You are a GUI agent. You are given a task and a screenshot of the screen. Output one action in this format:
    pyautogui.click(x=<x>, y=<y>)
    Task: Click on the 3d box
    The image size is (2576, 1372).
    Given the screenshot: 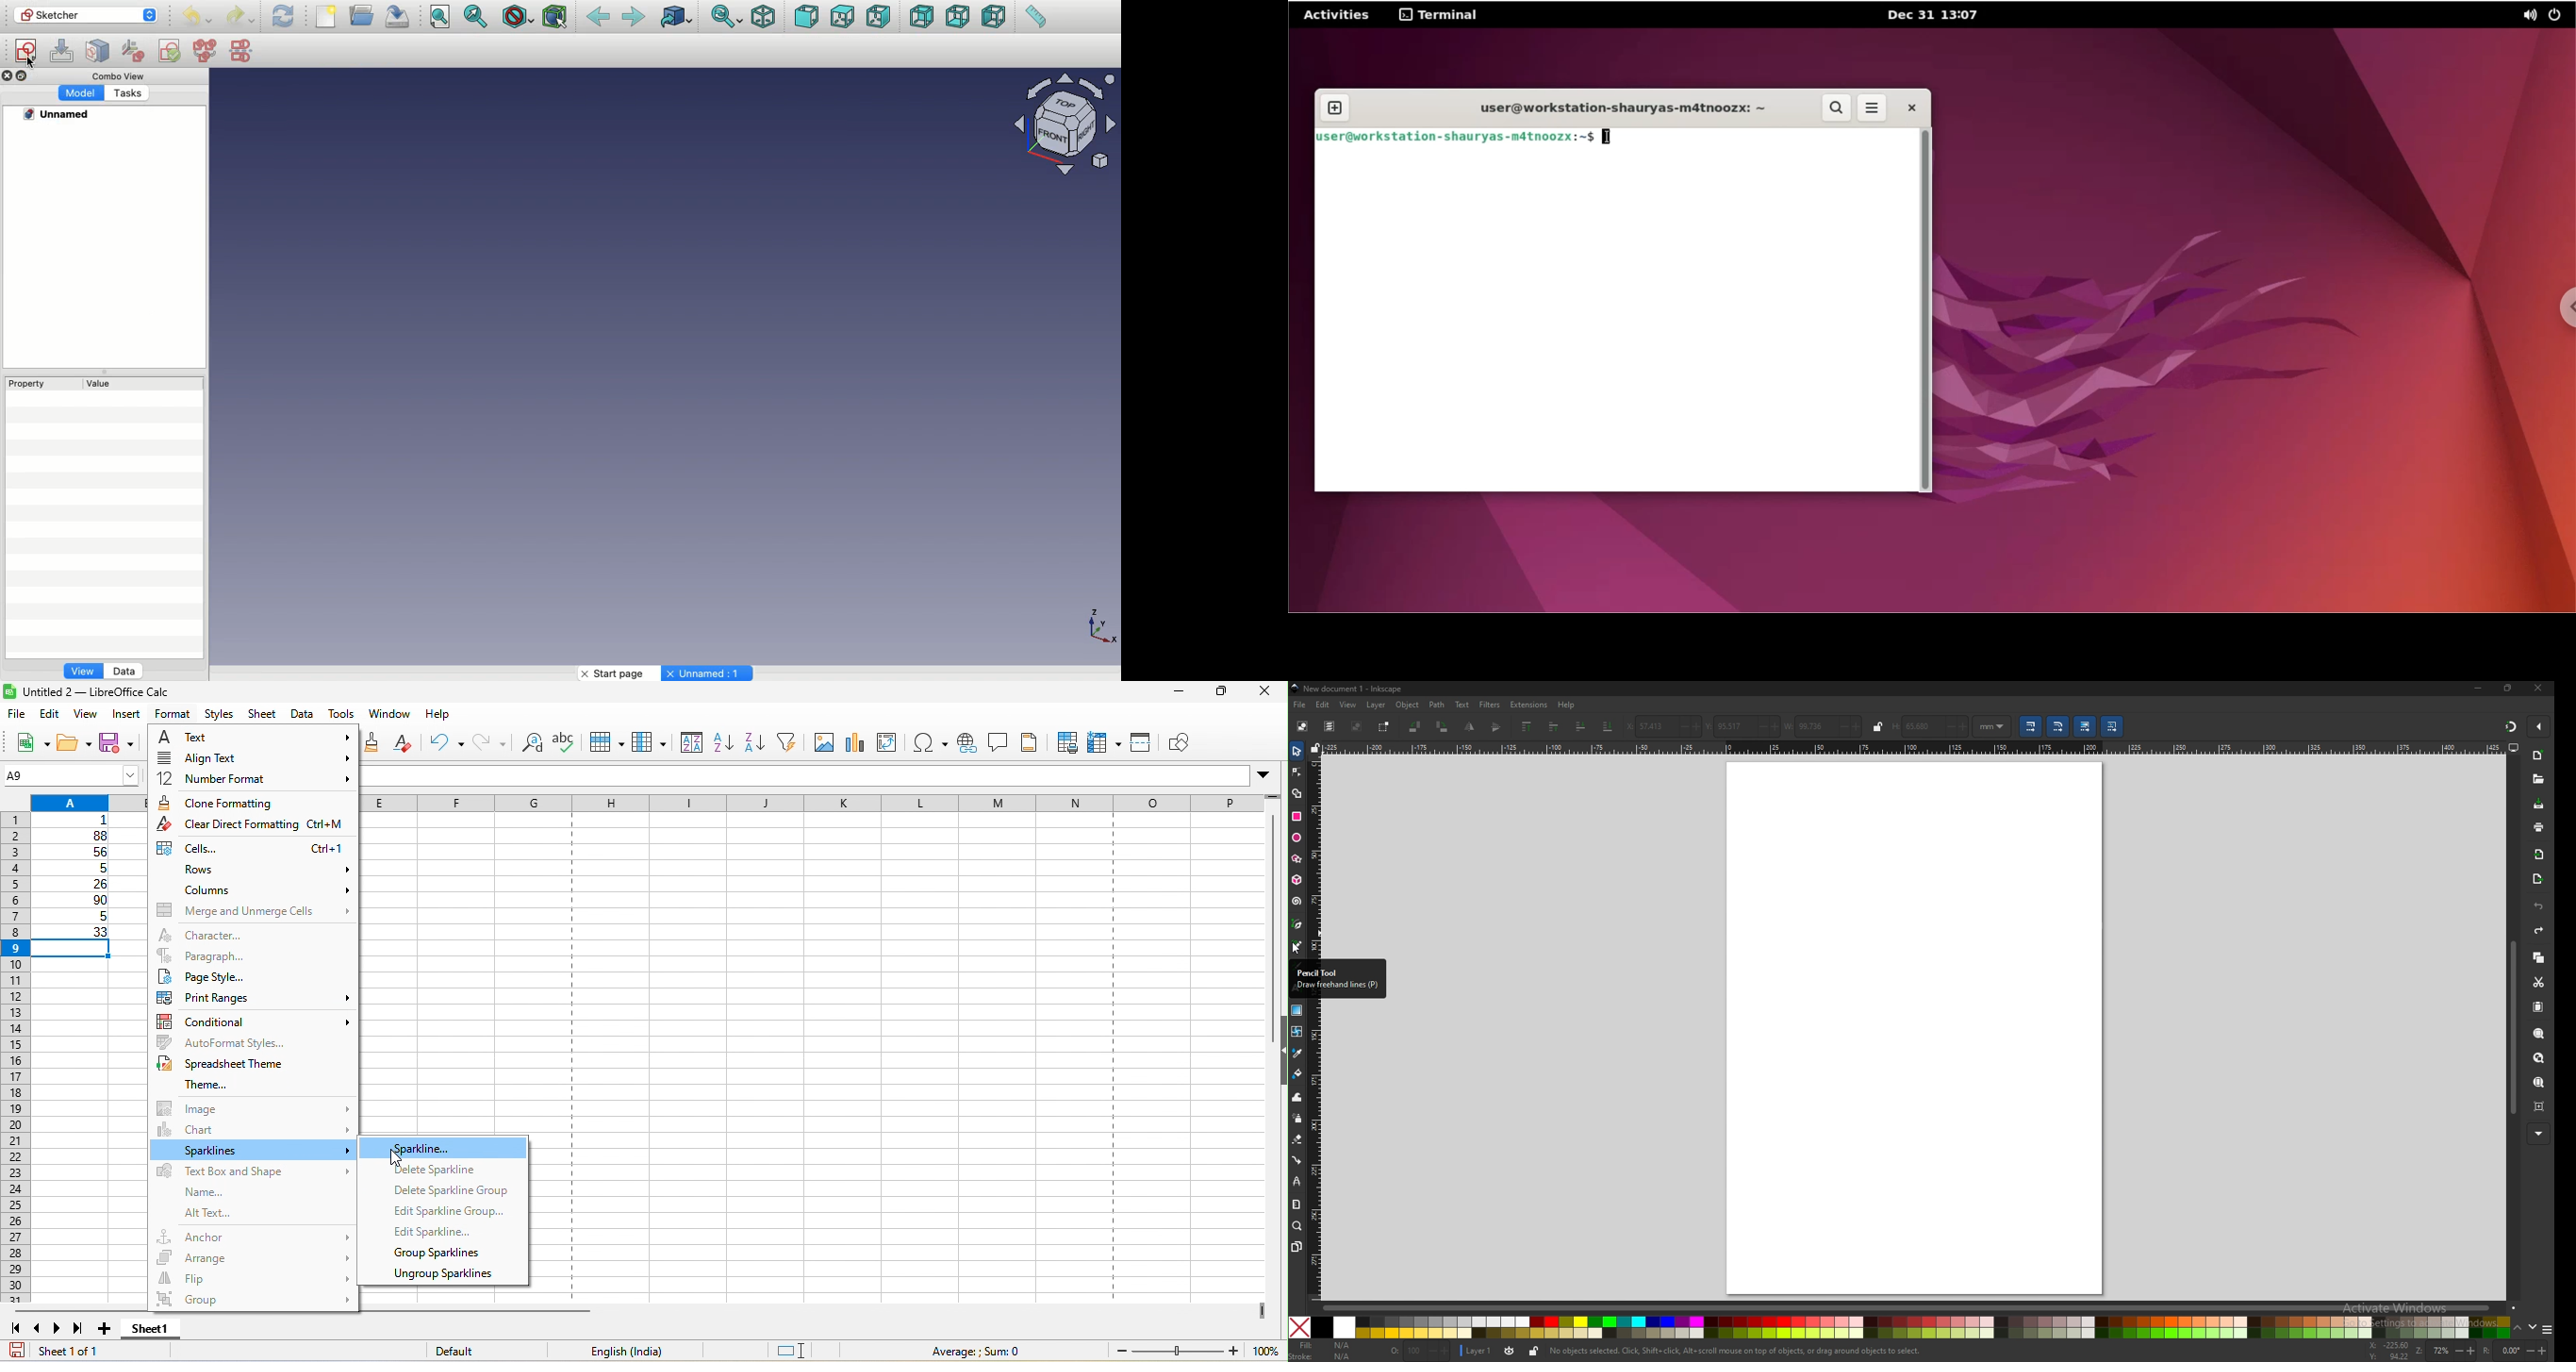 What is the action you would take?
    pyautogui.click(x=1297, y=880)
    